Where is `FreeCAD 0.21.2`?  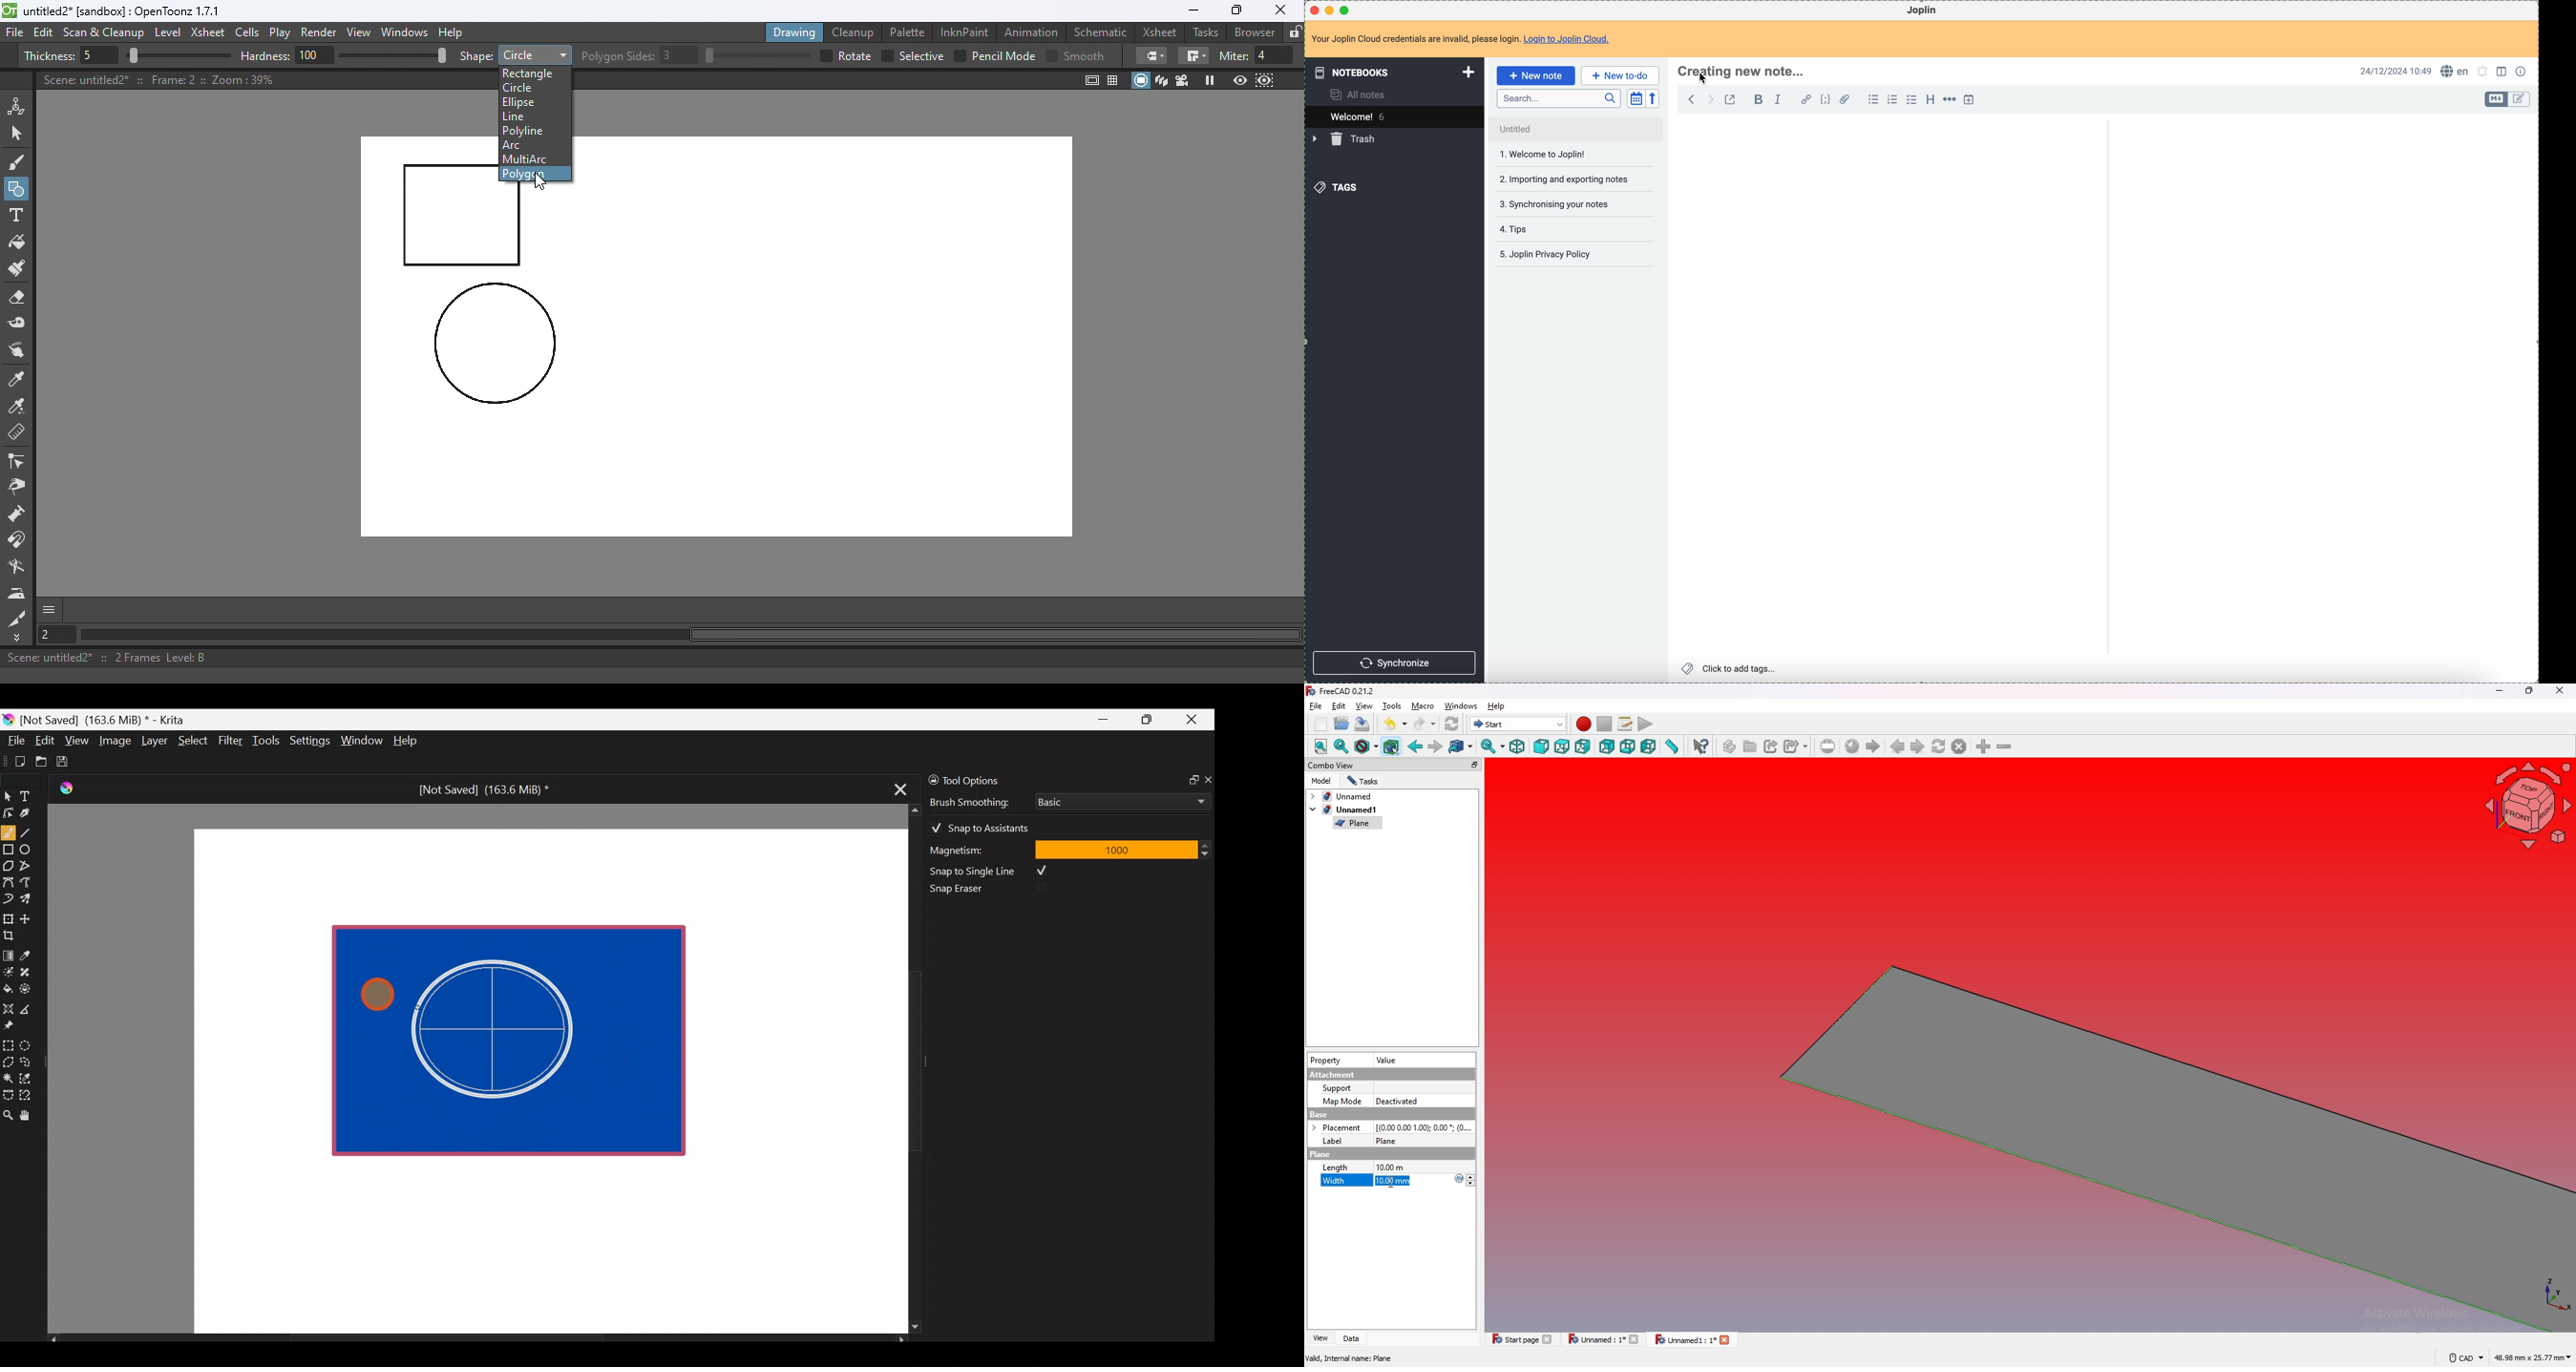 FreeCAD 0.21.2 is located at coordinates (1342, 691).